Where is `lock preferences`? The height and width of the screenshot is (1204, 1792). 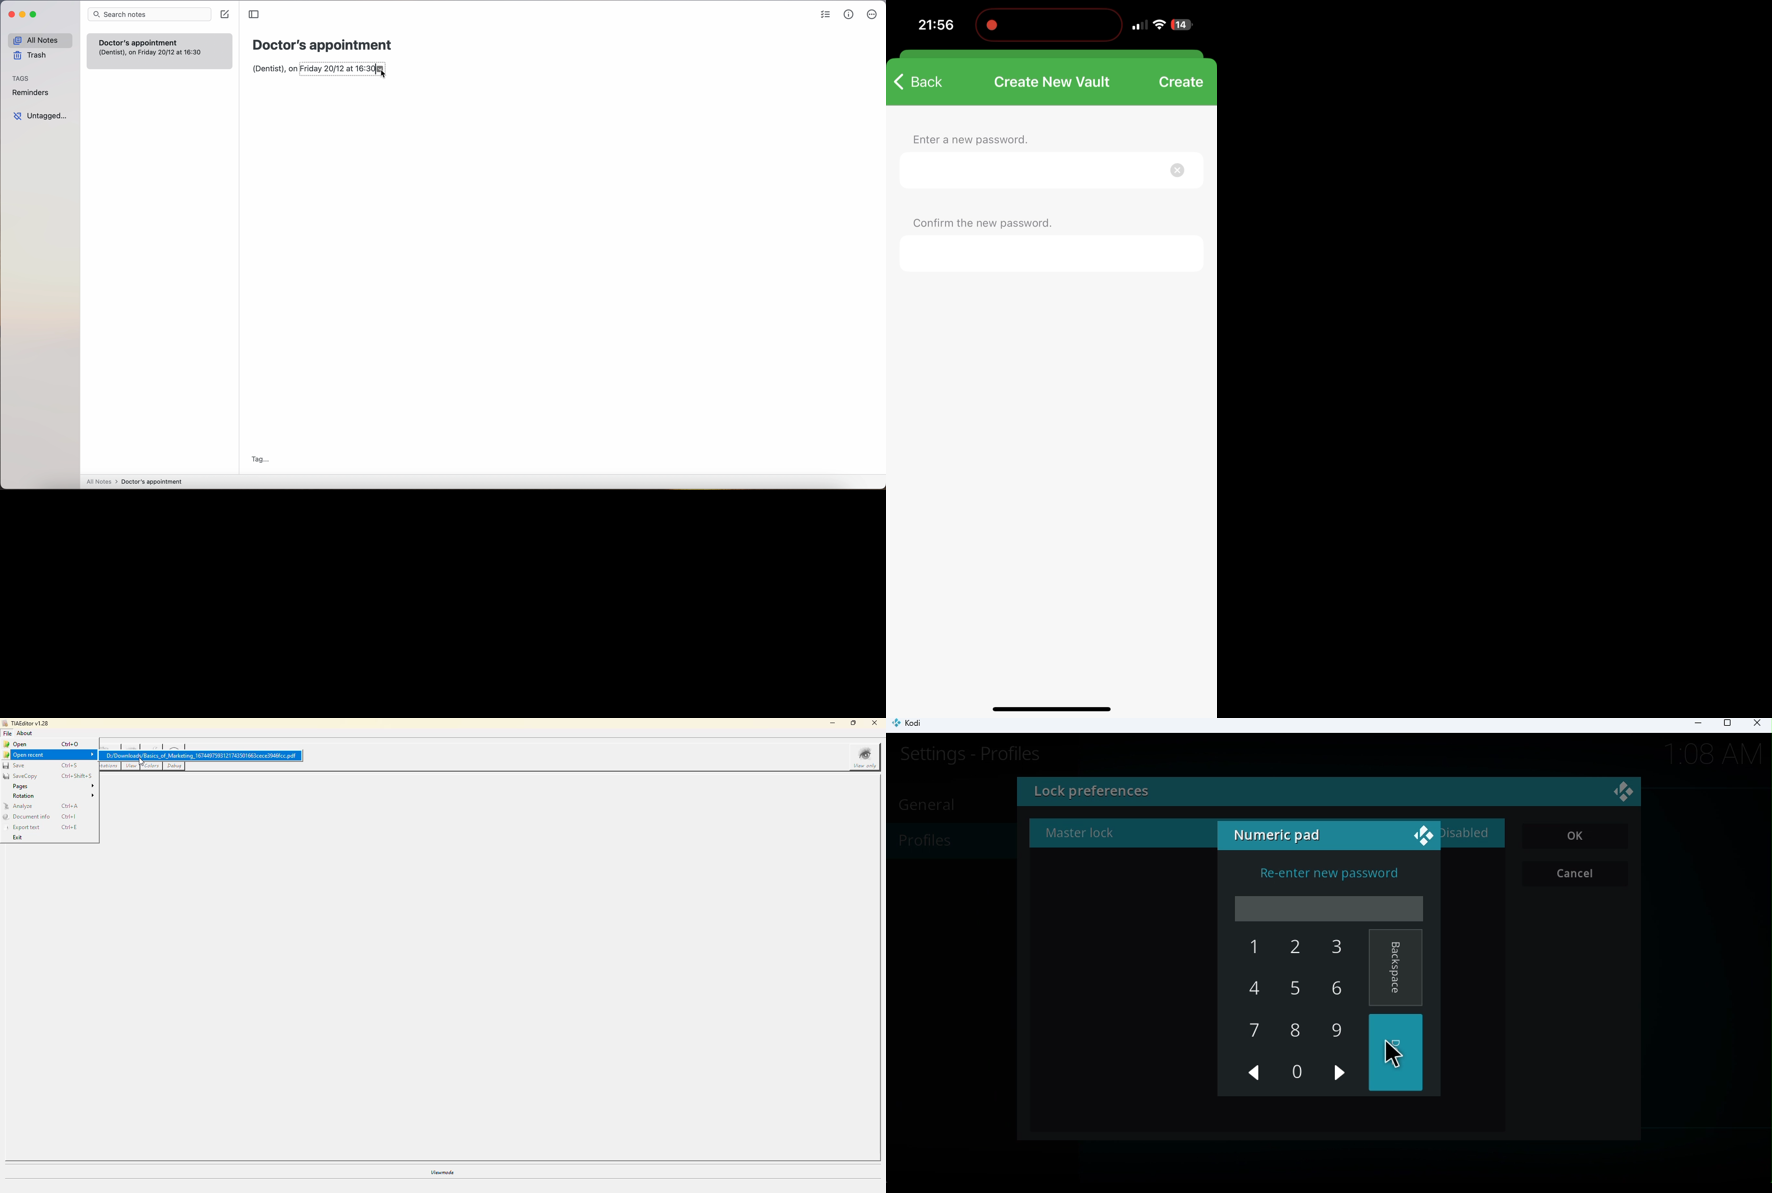
lock preferences is located at coordinates (1191, 793).